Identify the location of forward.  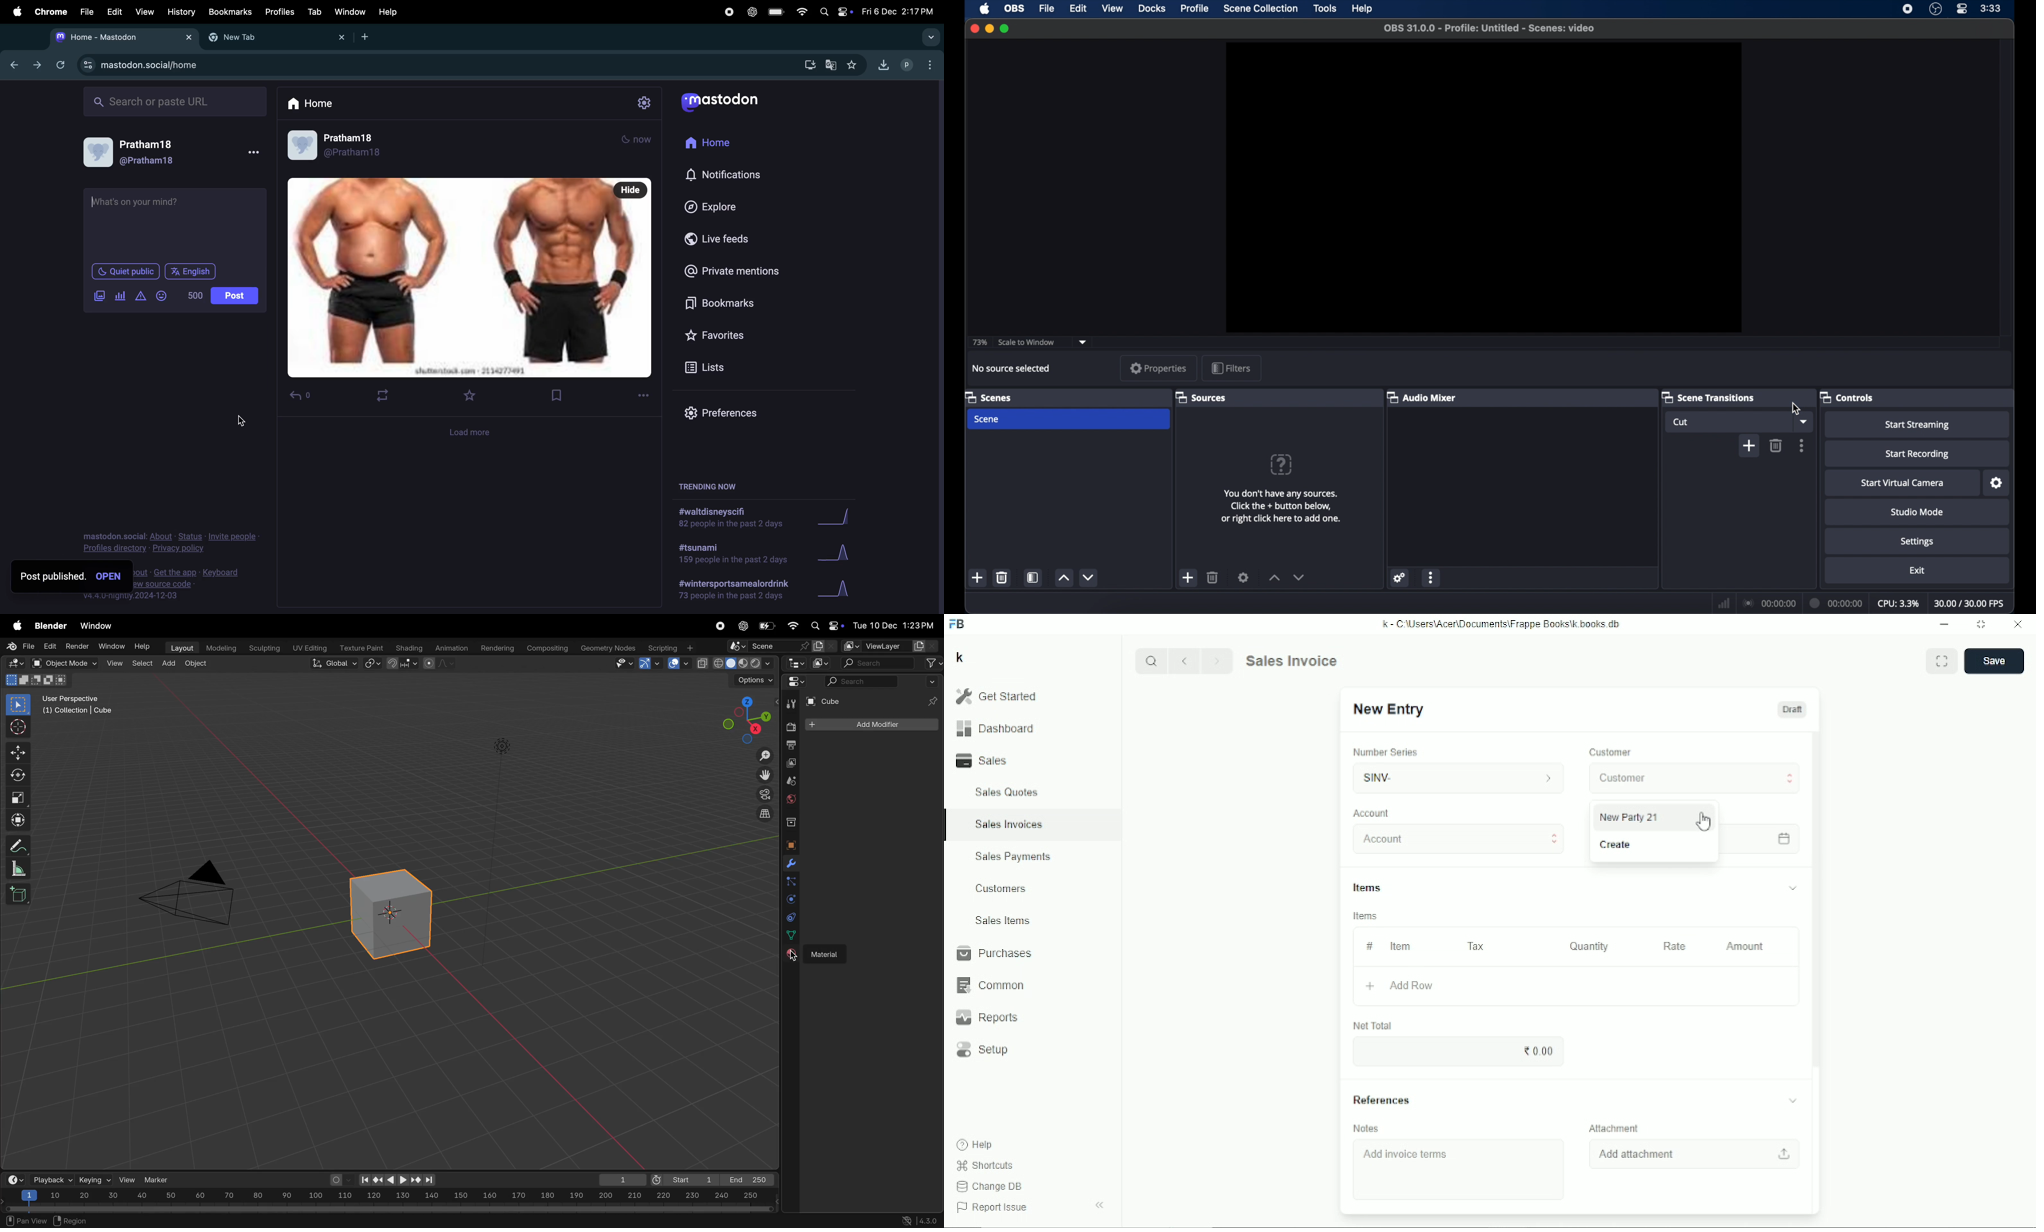
(37, 65).